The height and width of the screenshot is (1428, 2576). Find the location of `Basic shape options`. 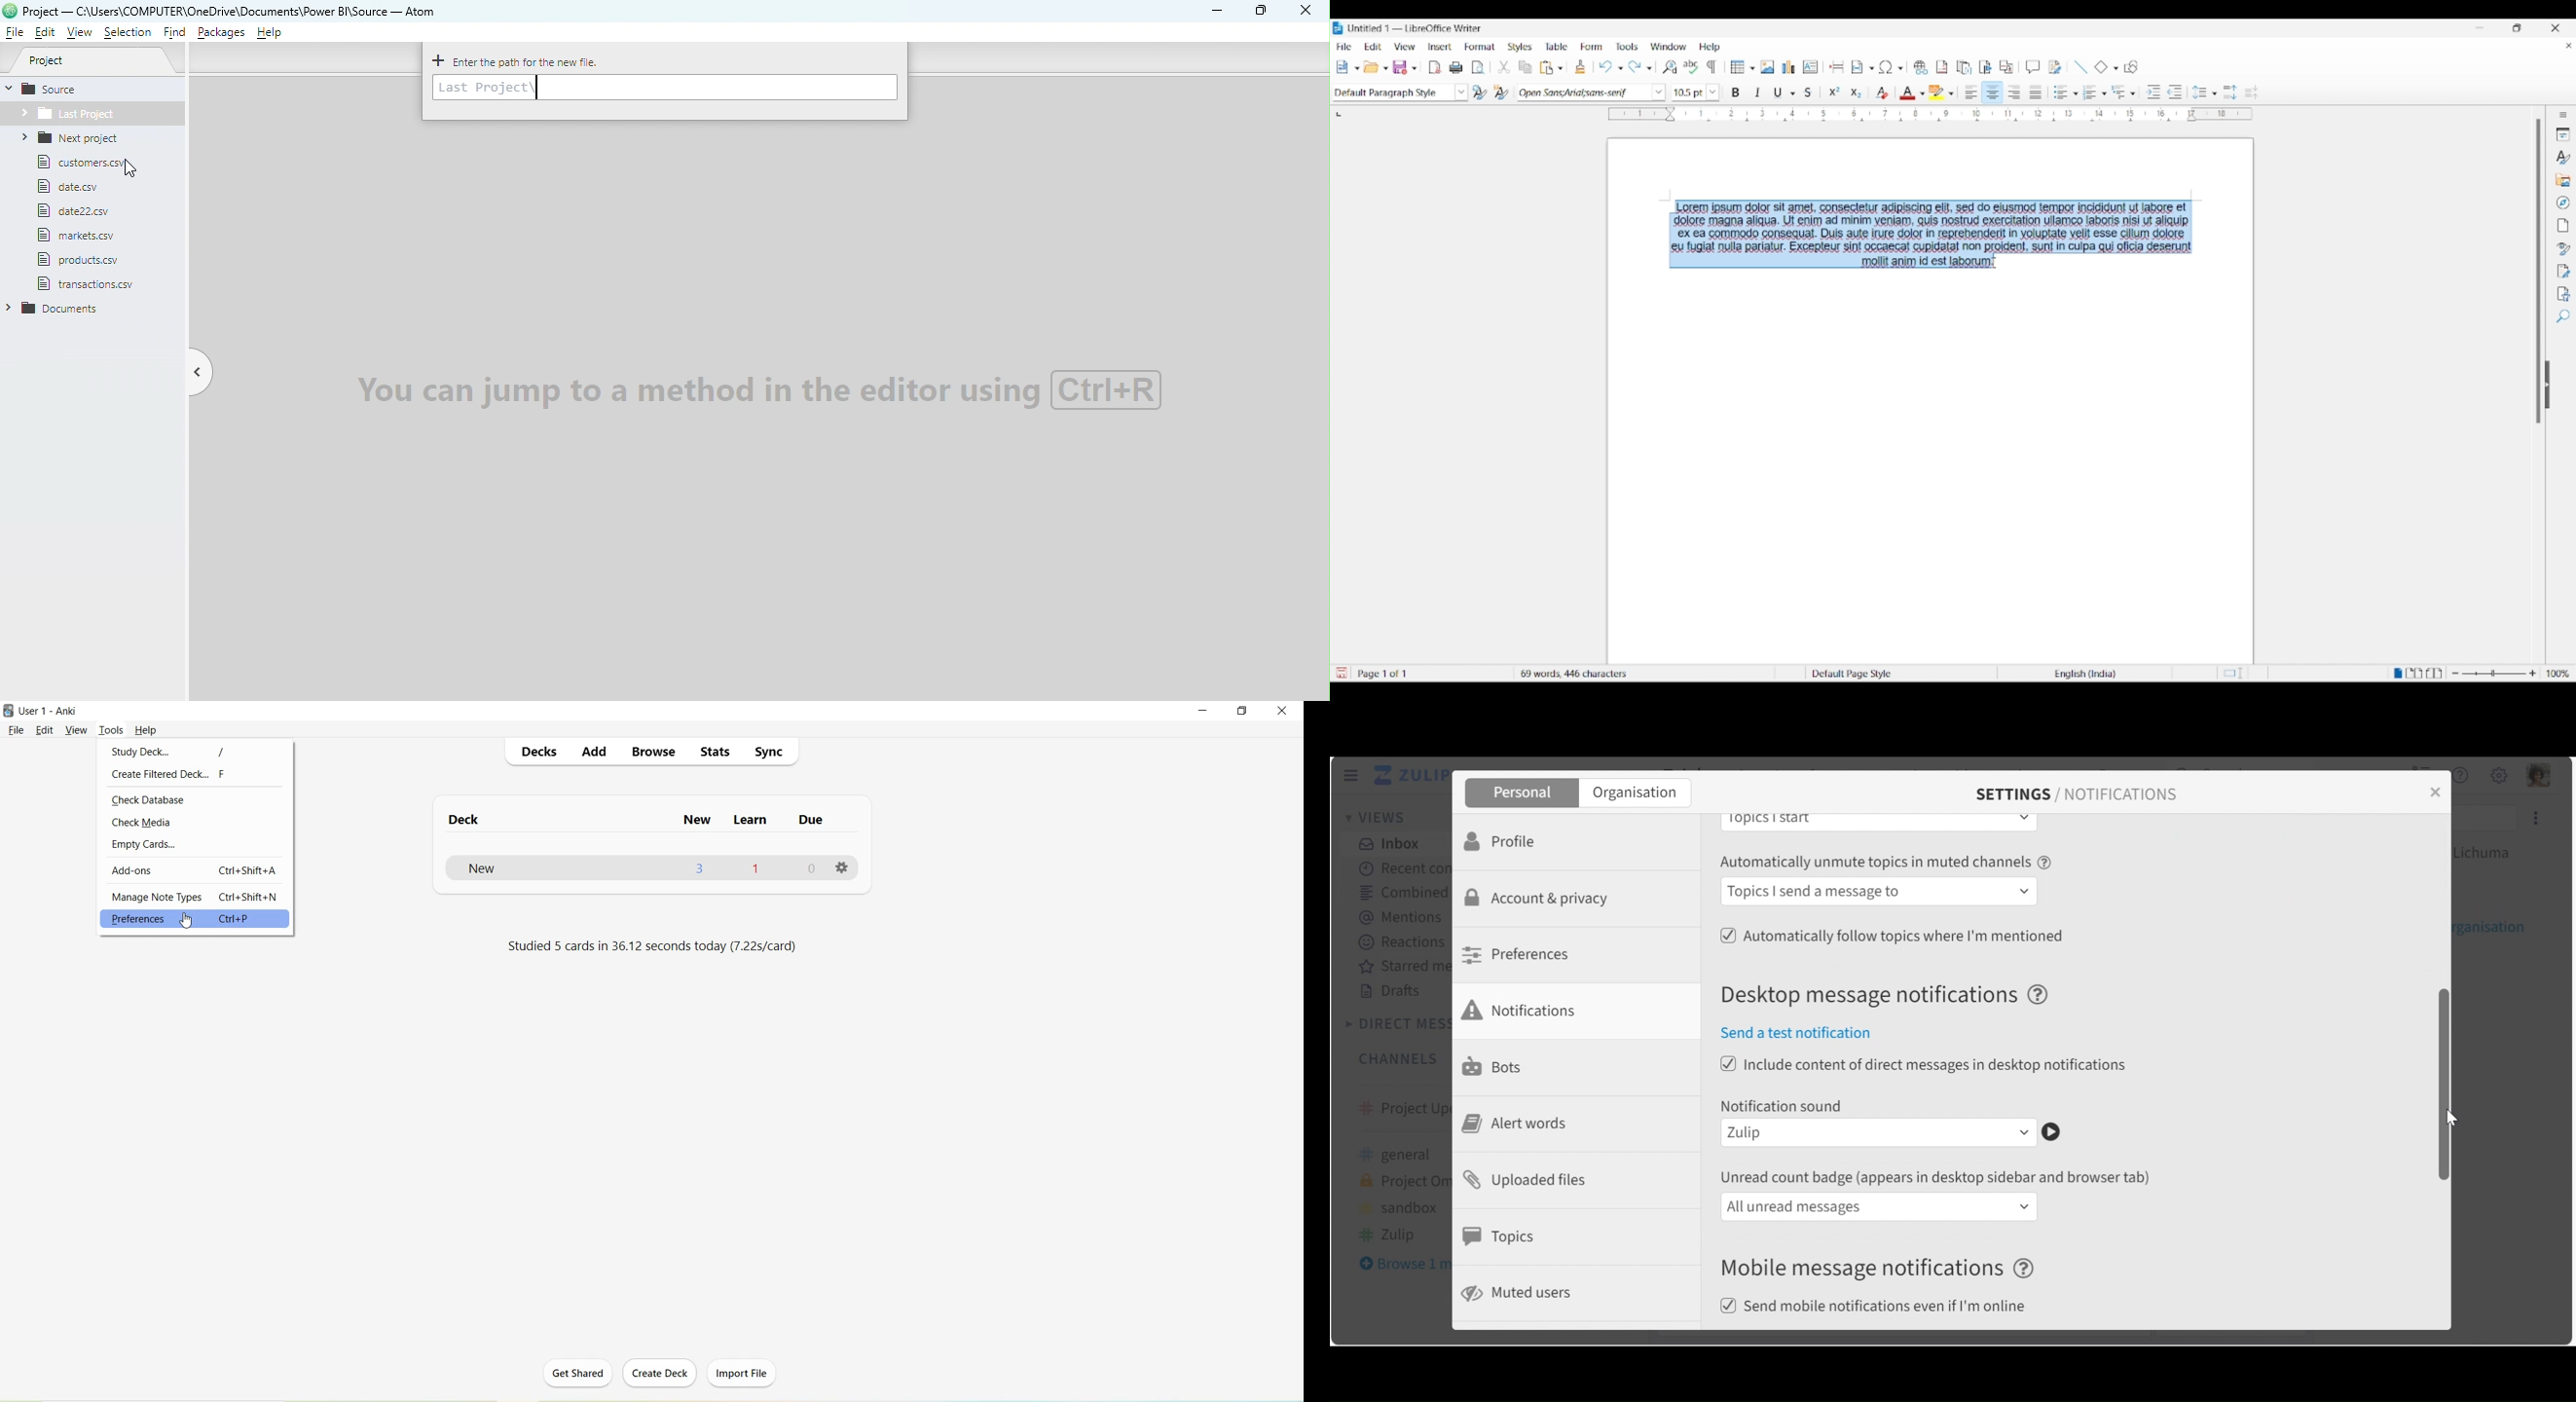

Basic shape options is located at coordinates (2113, 68).